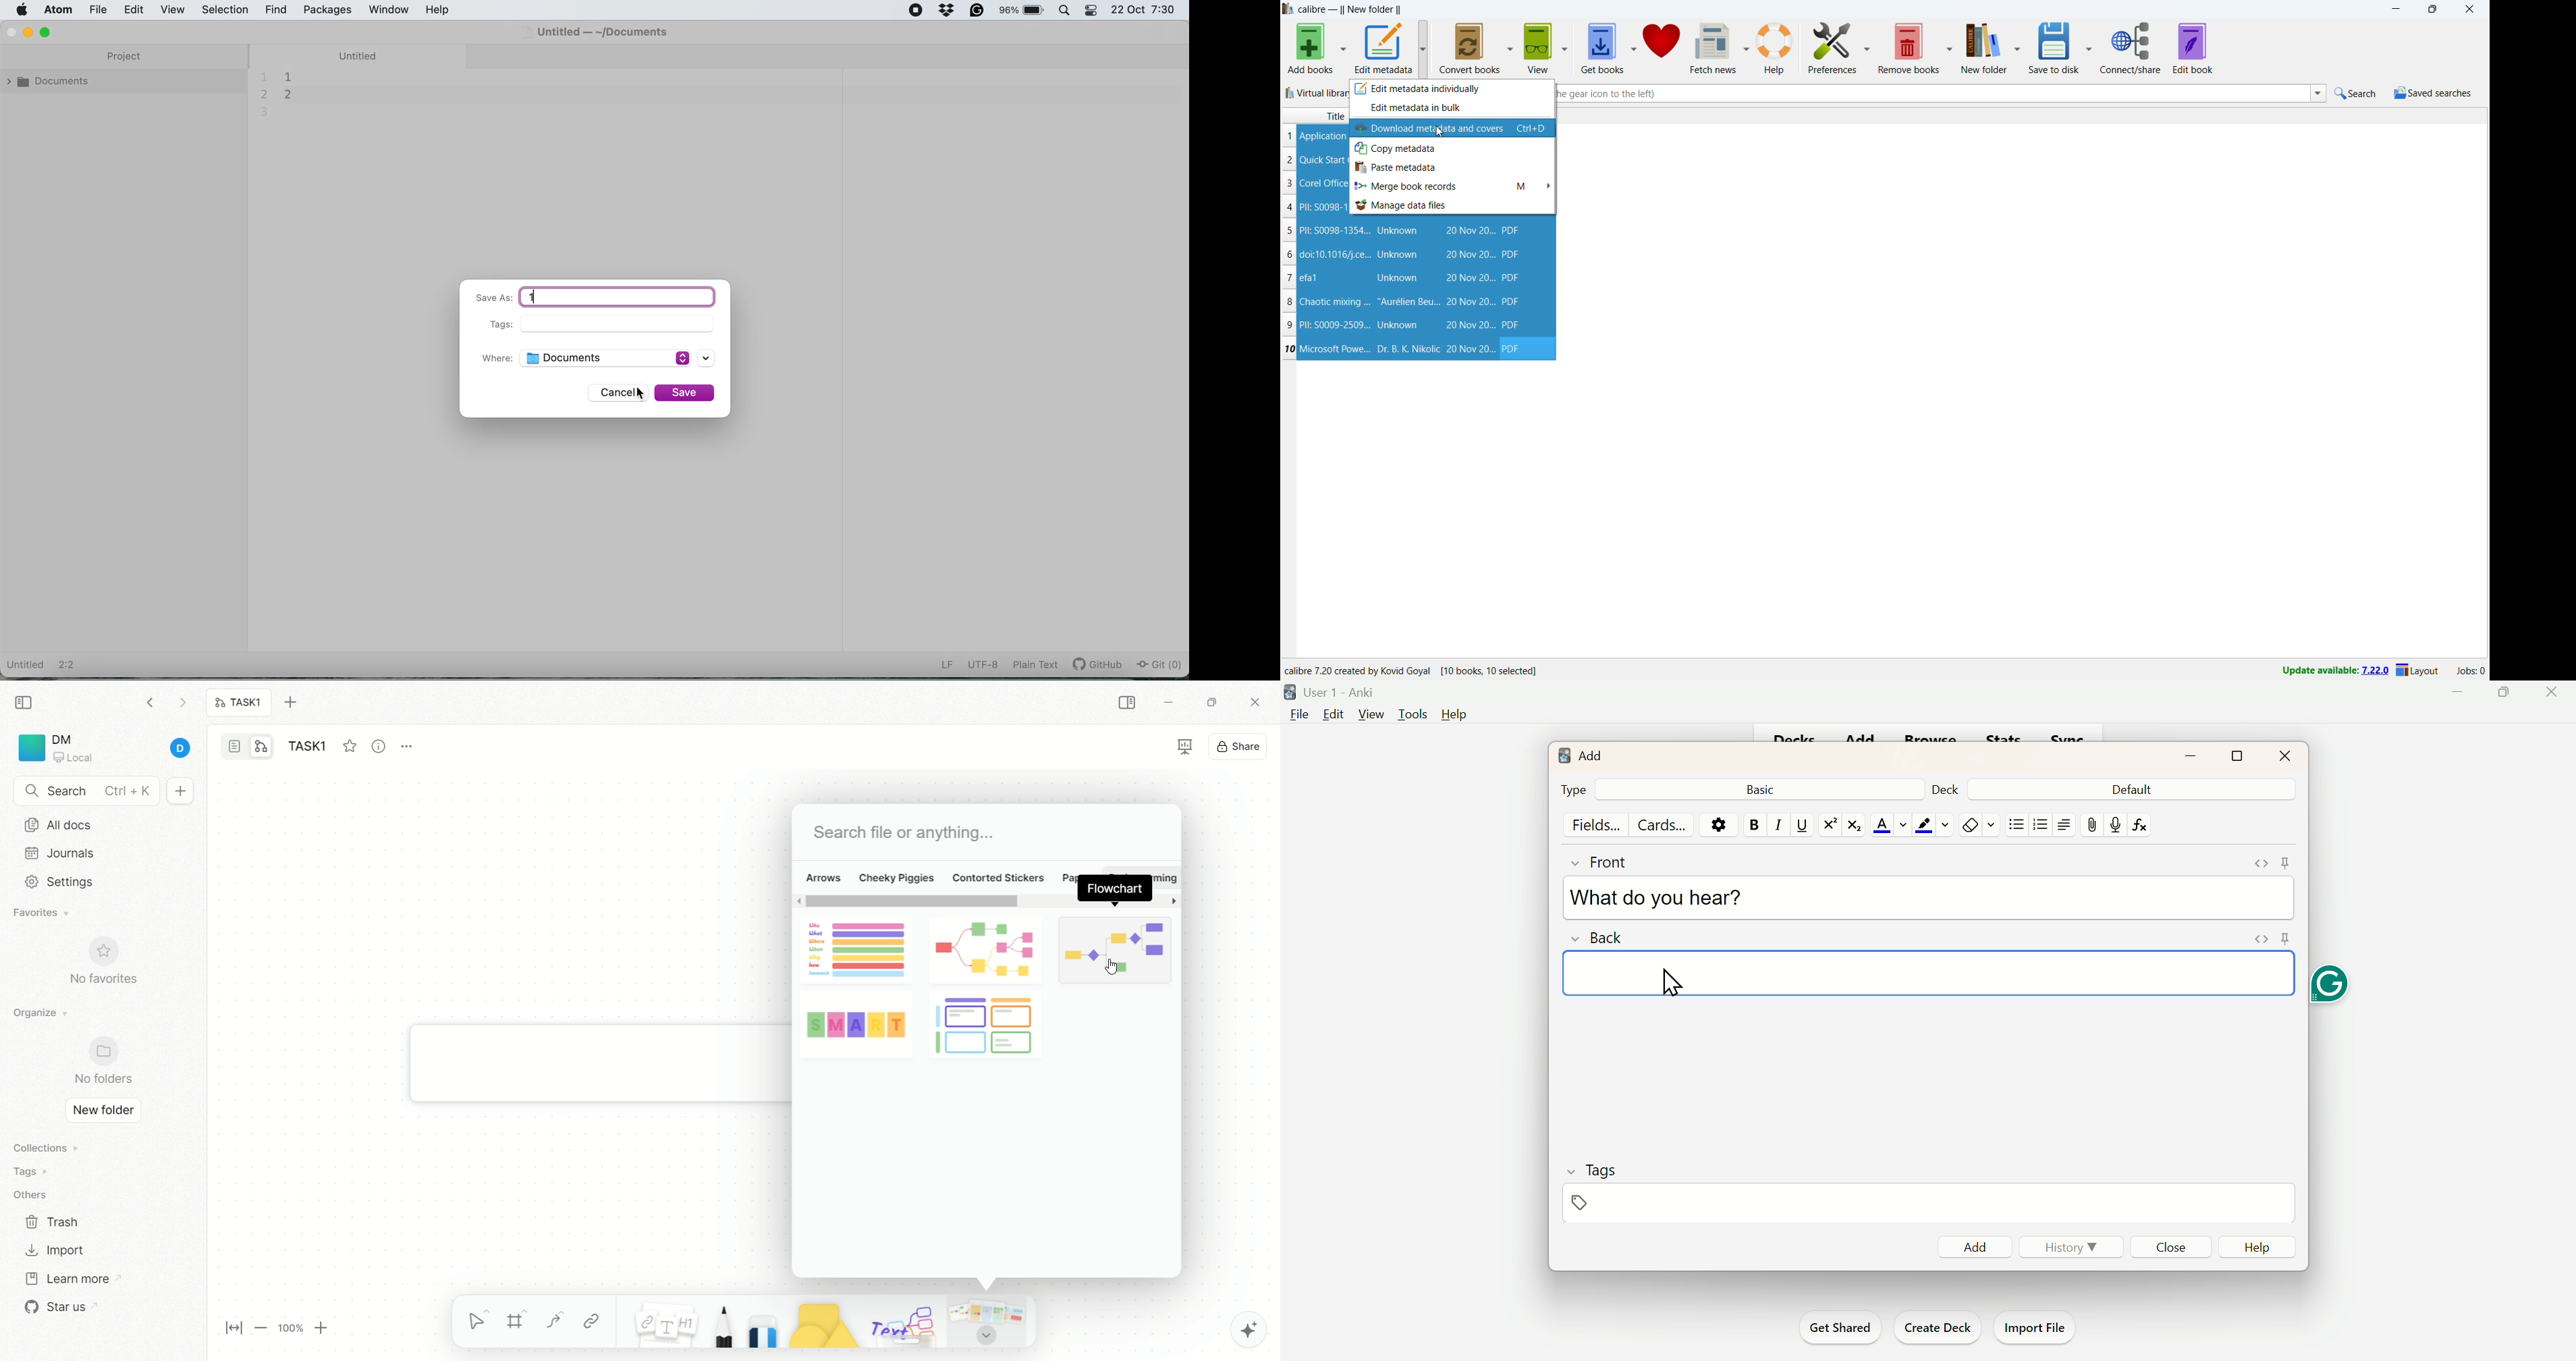  I want to click on saved searches, so click(2433, 93).